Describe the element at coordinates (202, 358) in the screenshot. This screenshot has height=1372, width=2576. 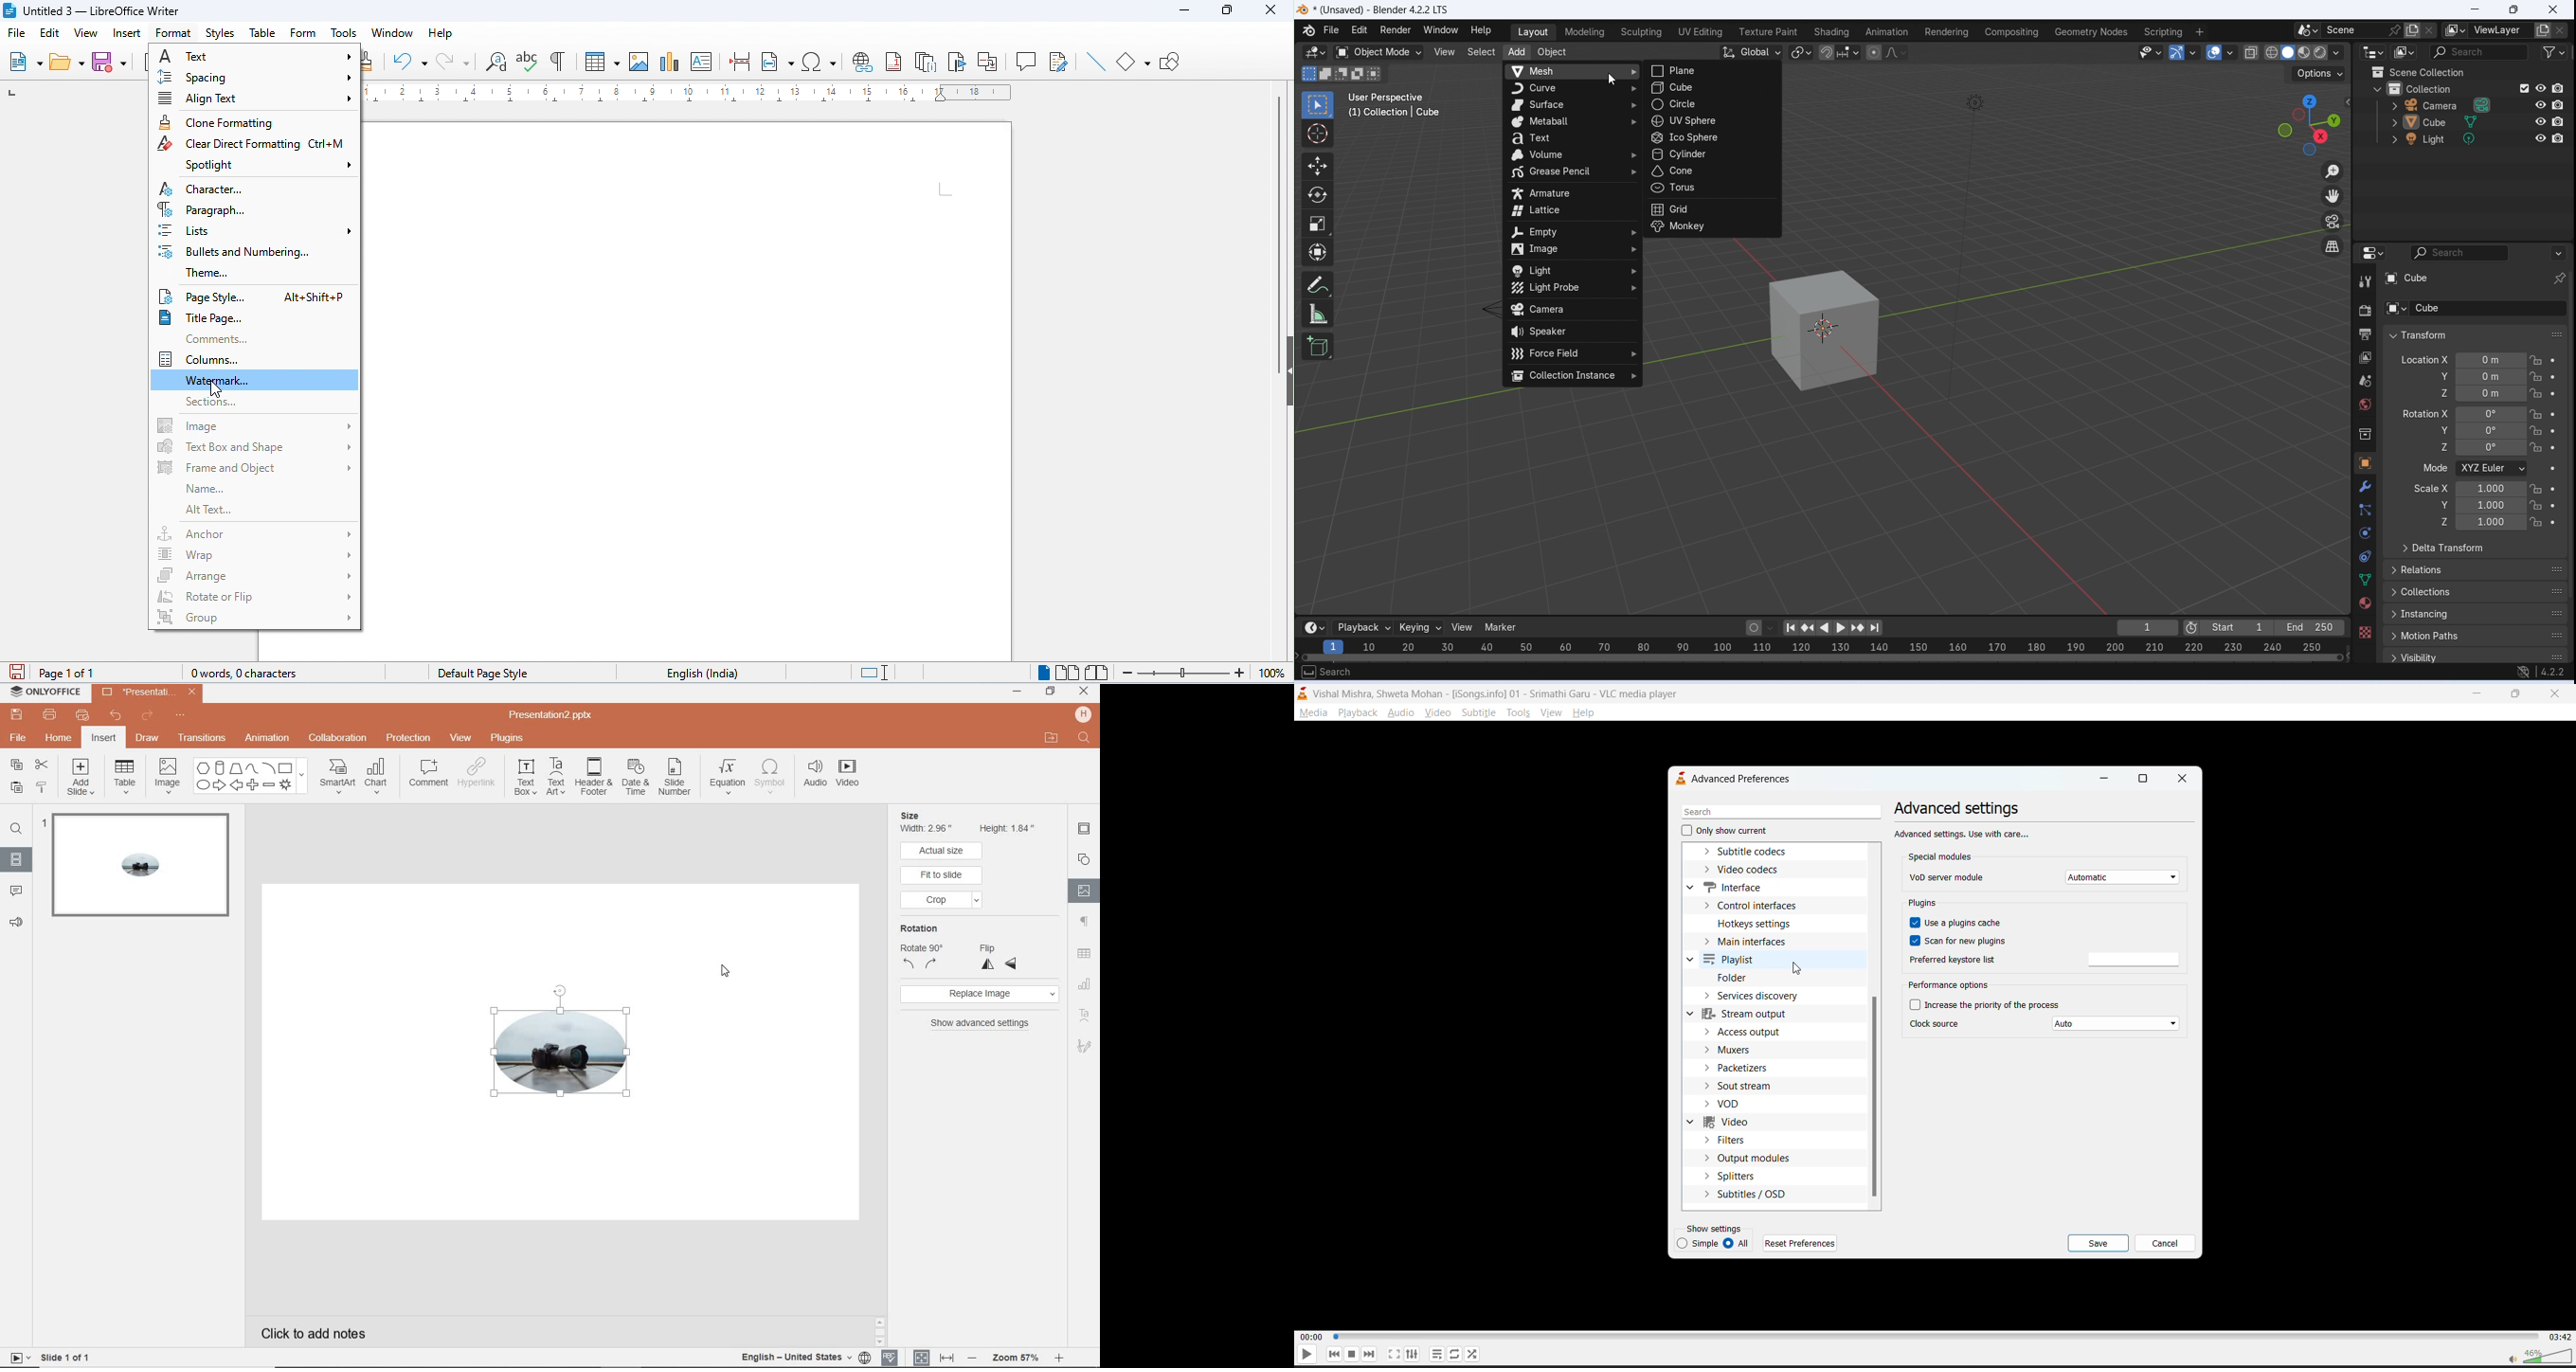
I see `columns` at that location.